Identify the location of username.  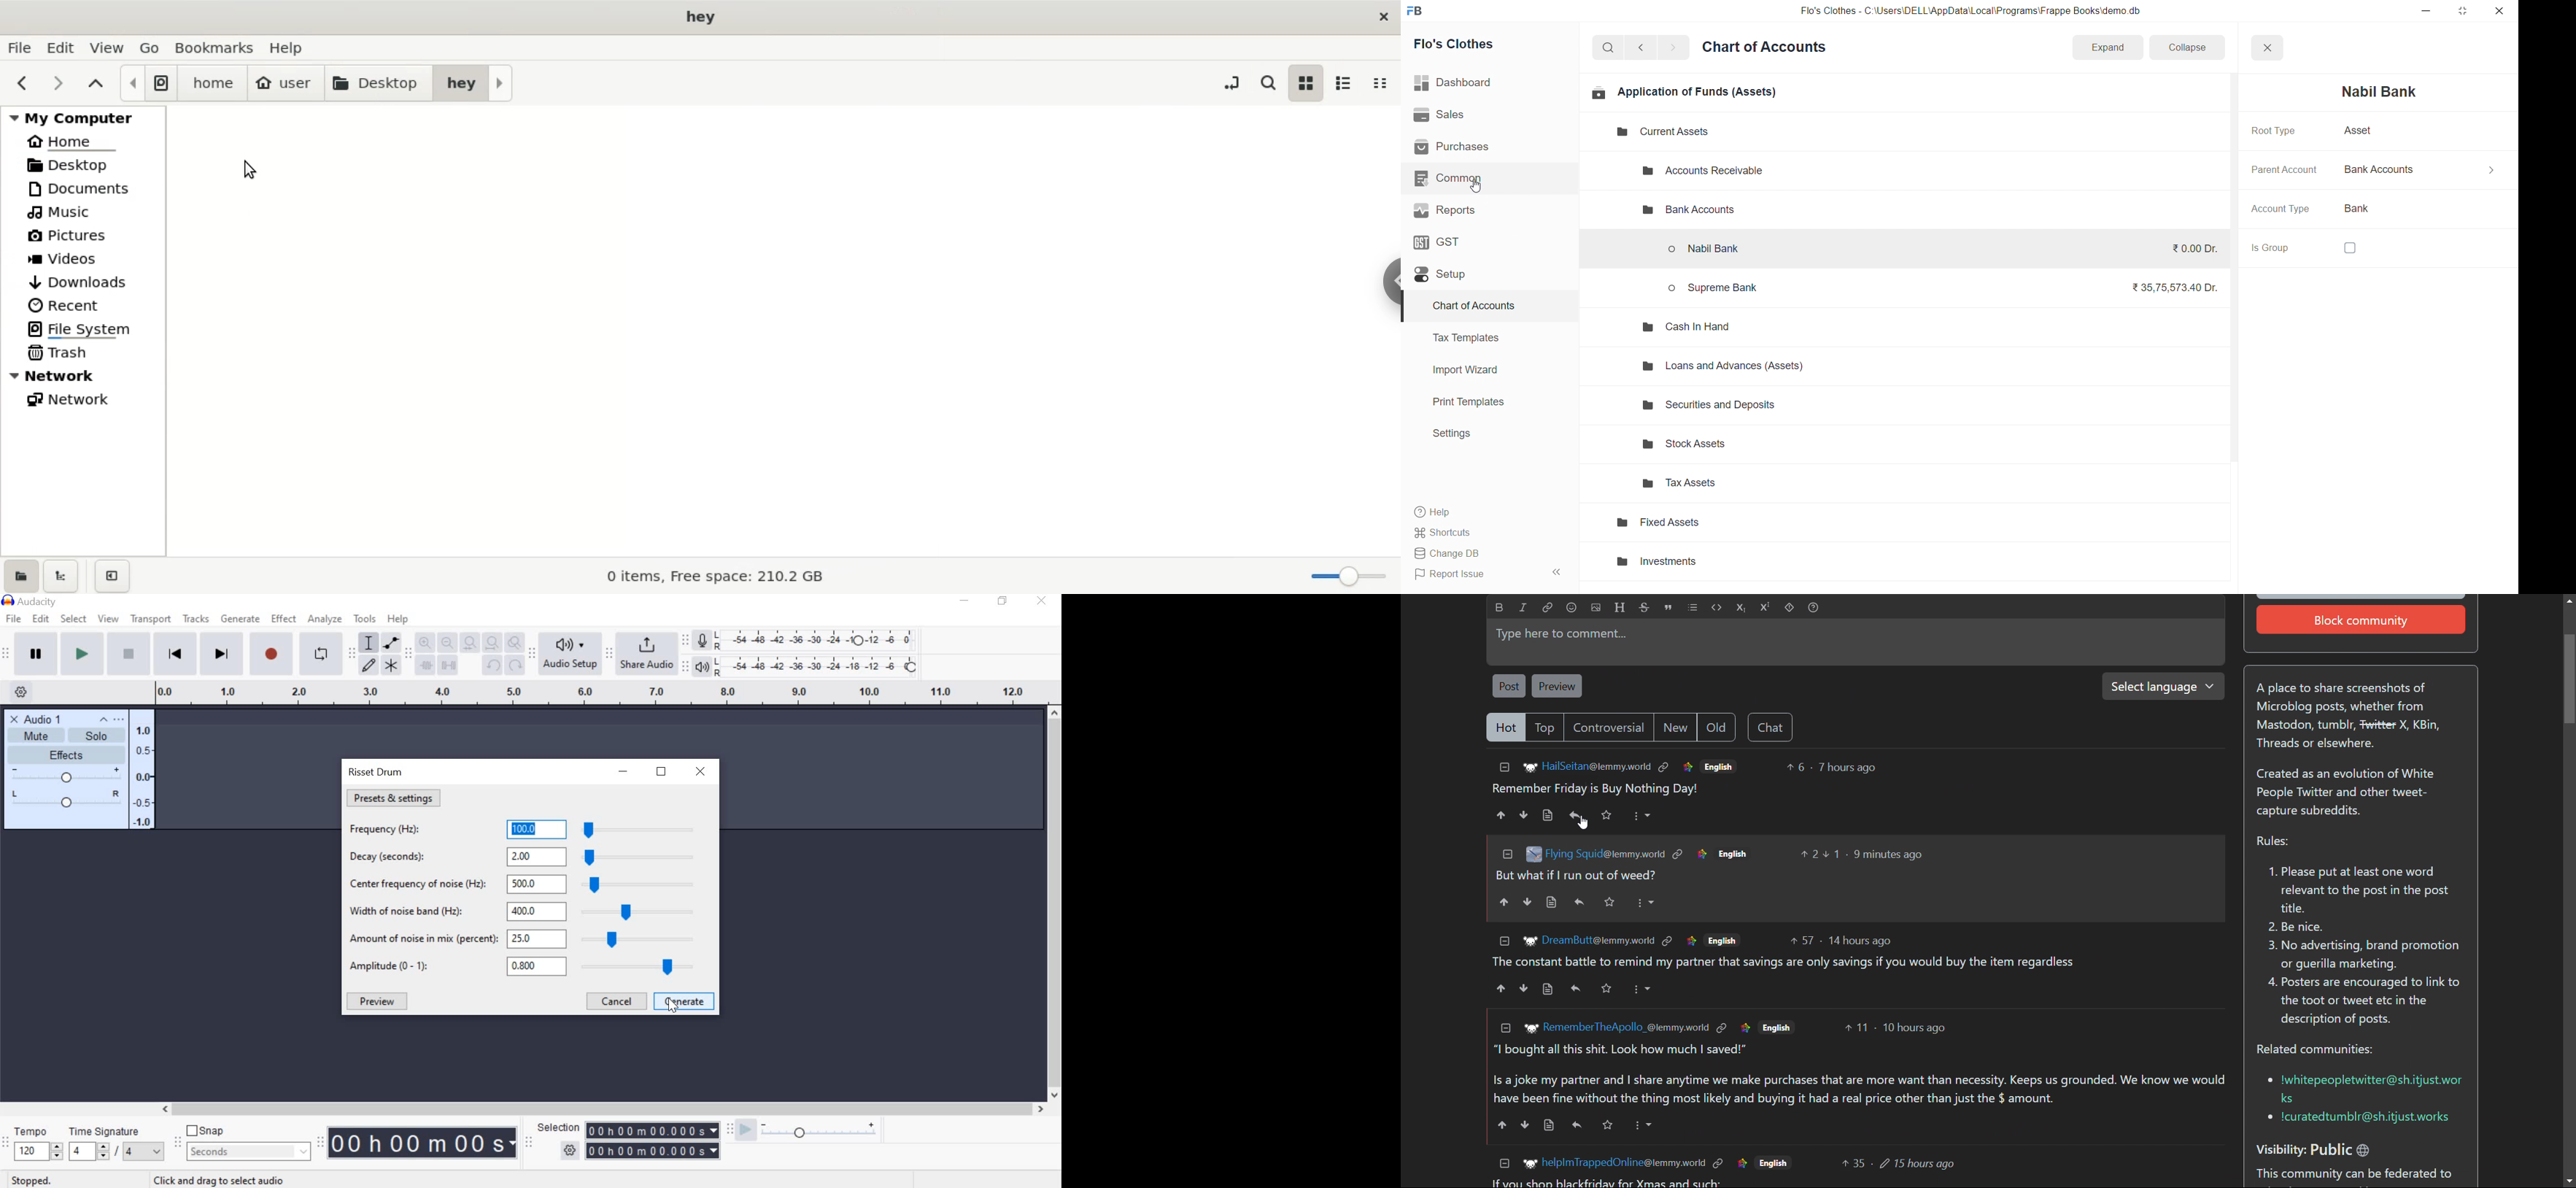
(1607, 854).